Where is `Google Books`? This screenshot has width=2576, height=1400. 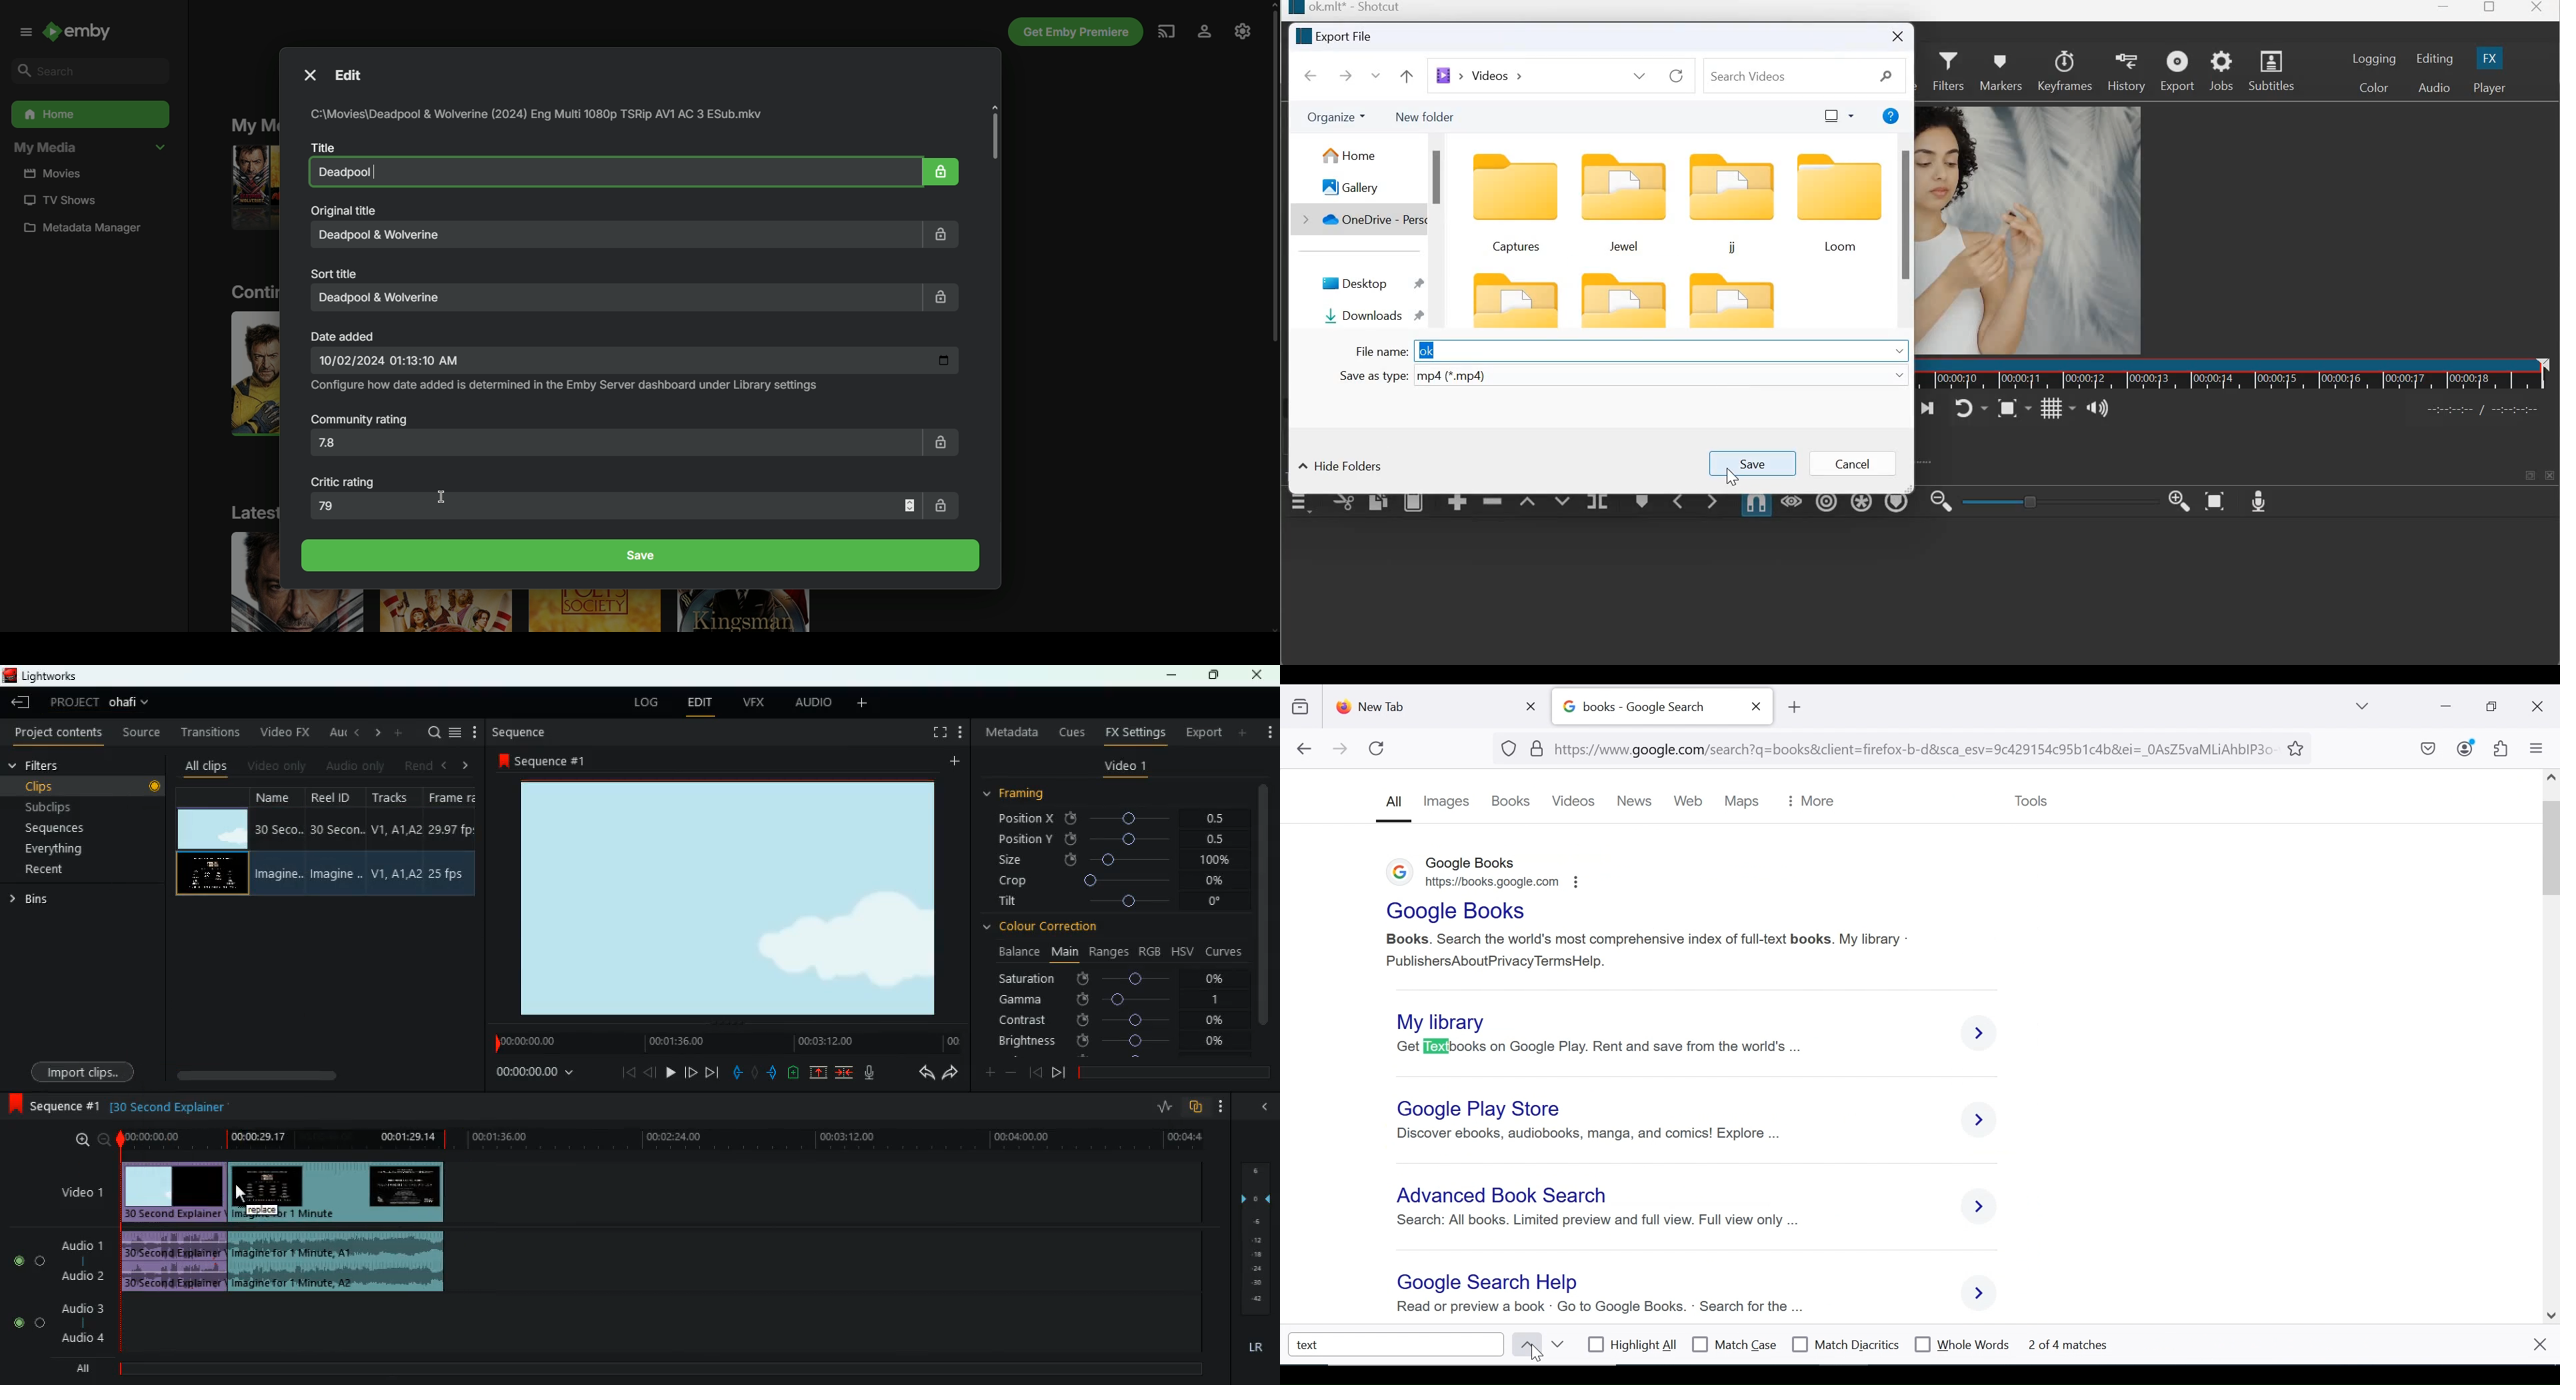
Google Books is located at coordinates (1453, 911).